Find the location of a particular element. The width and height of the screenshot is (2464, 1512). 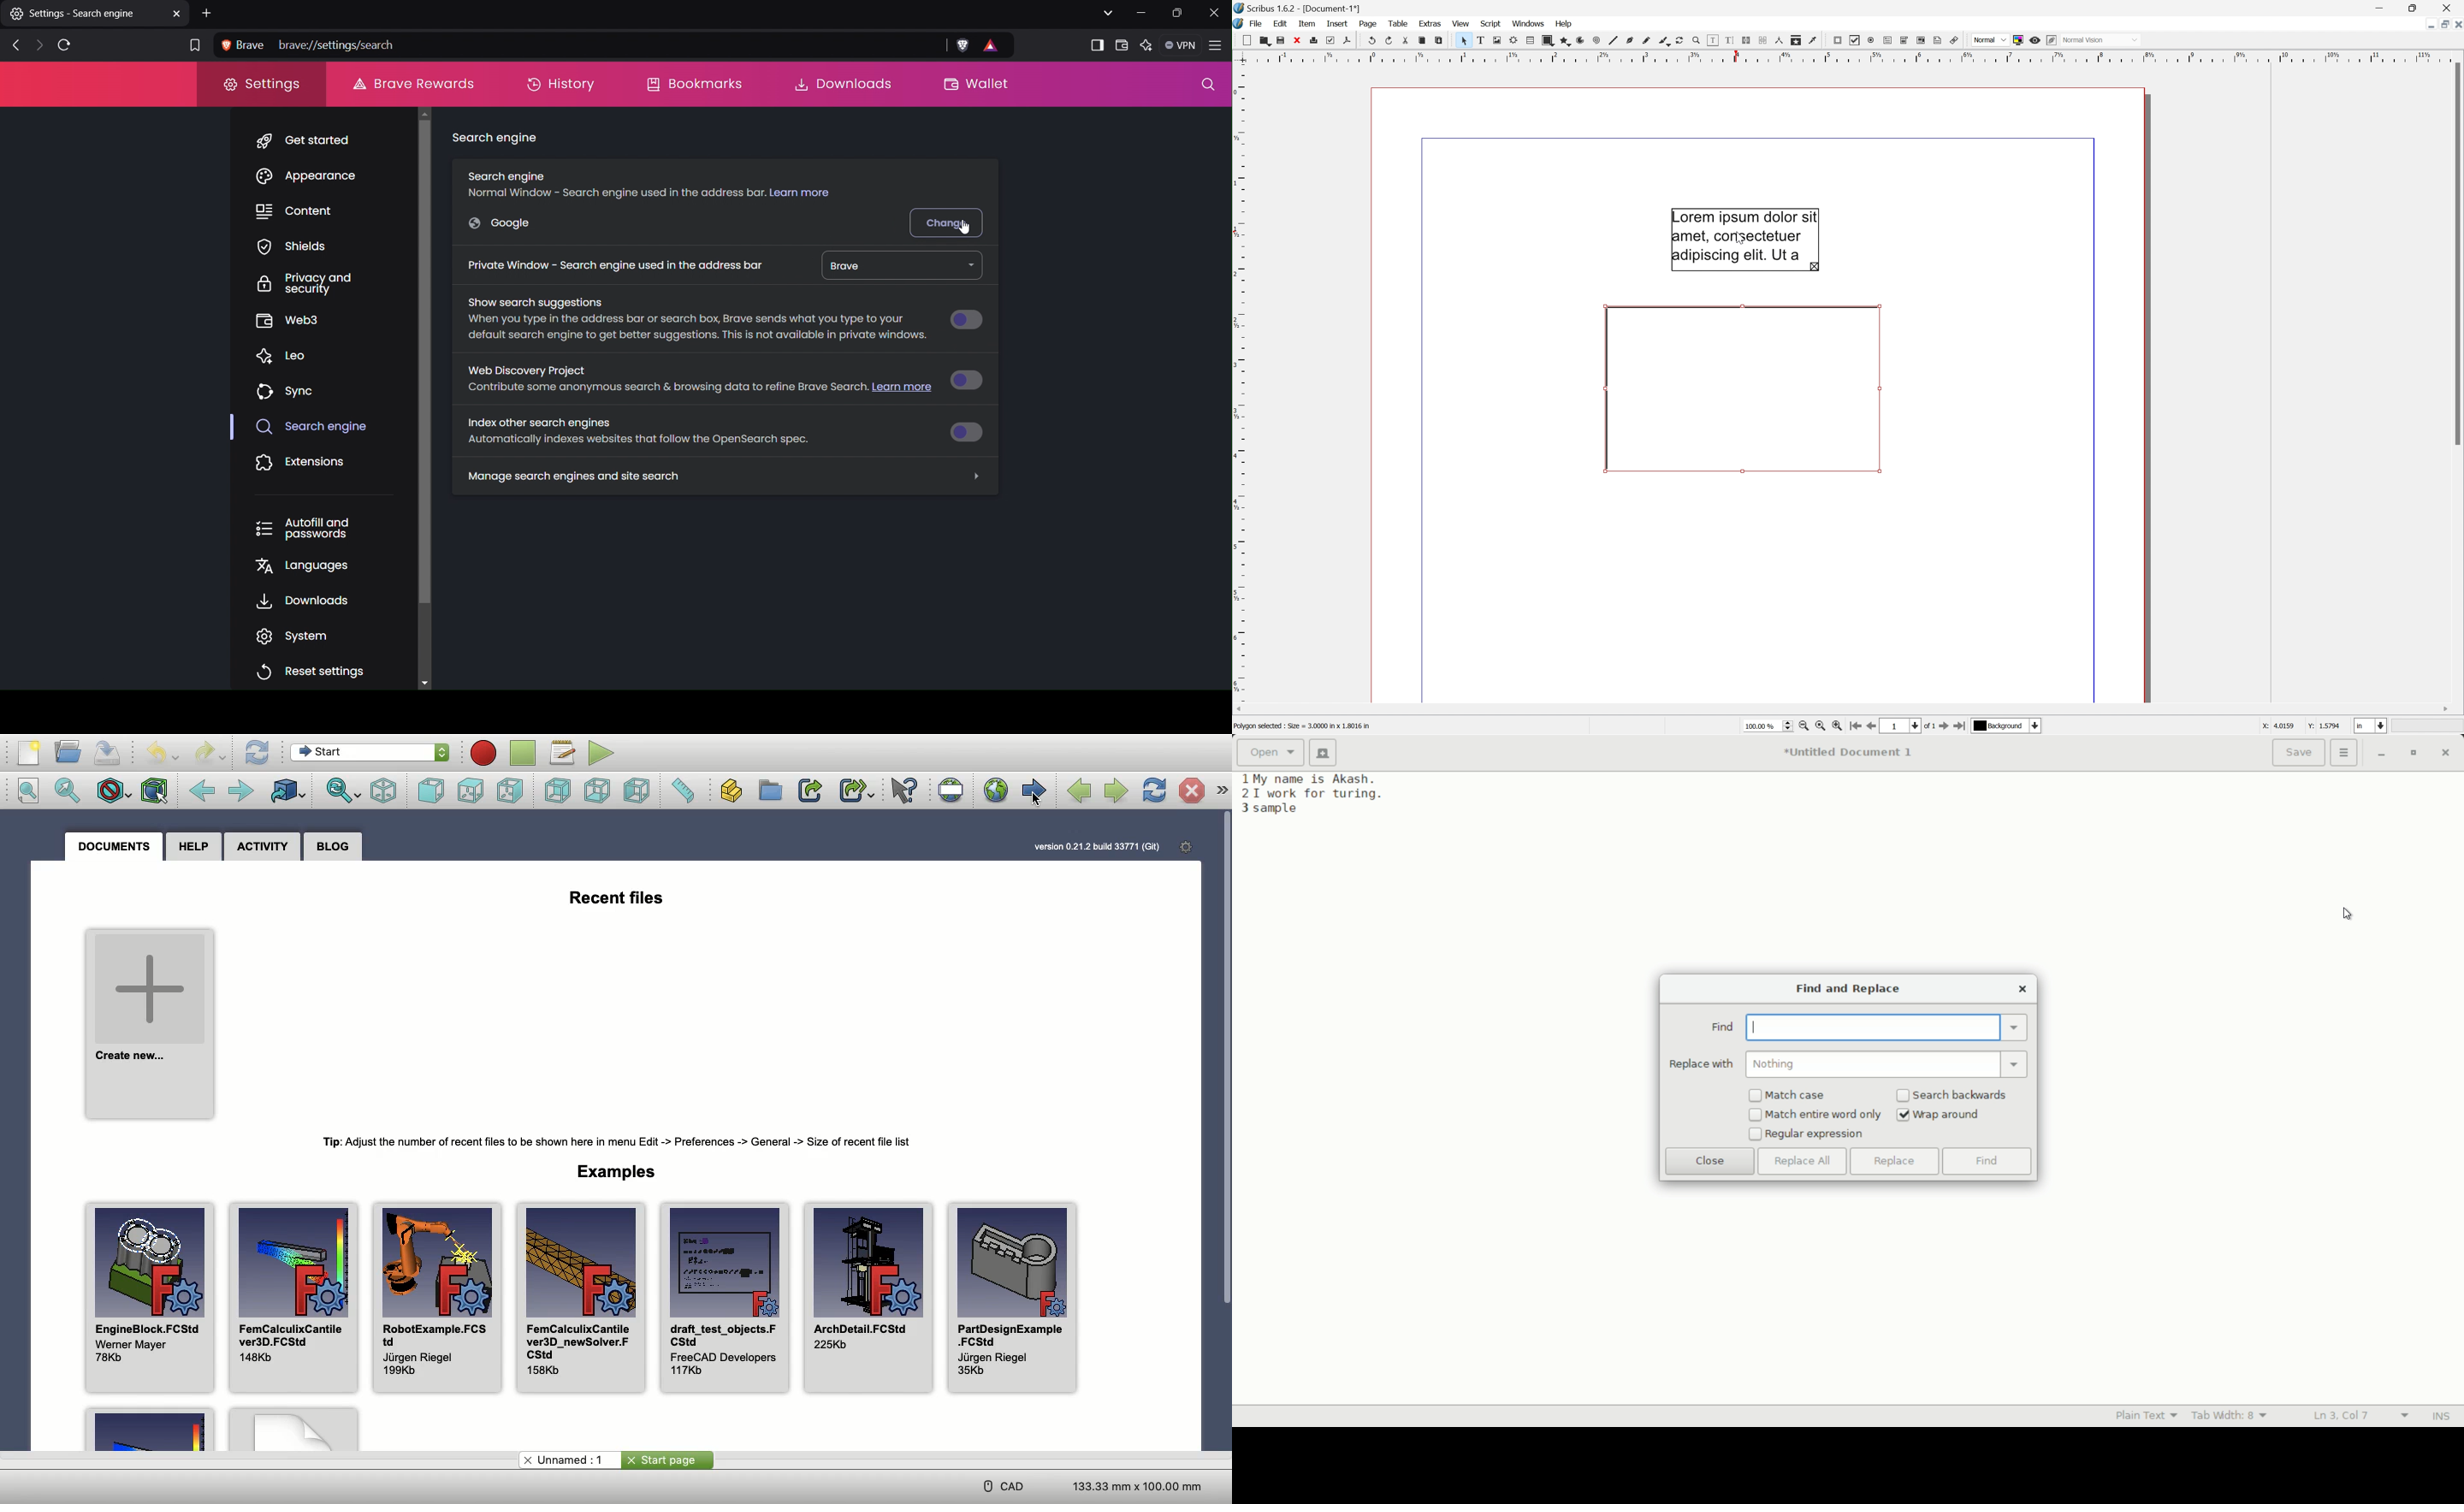

Script is located at coordinates (1491, 22).